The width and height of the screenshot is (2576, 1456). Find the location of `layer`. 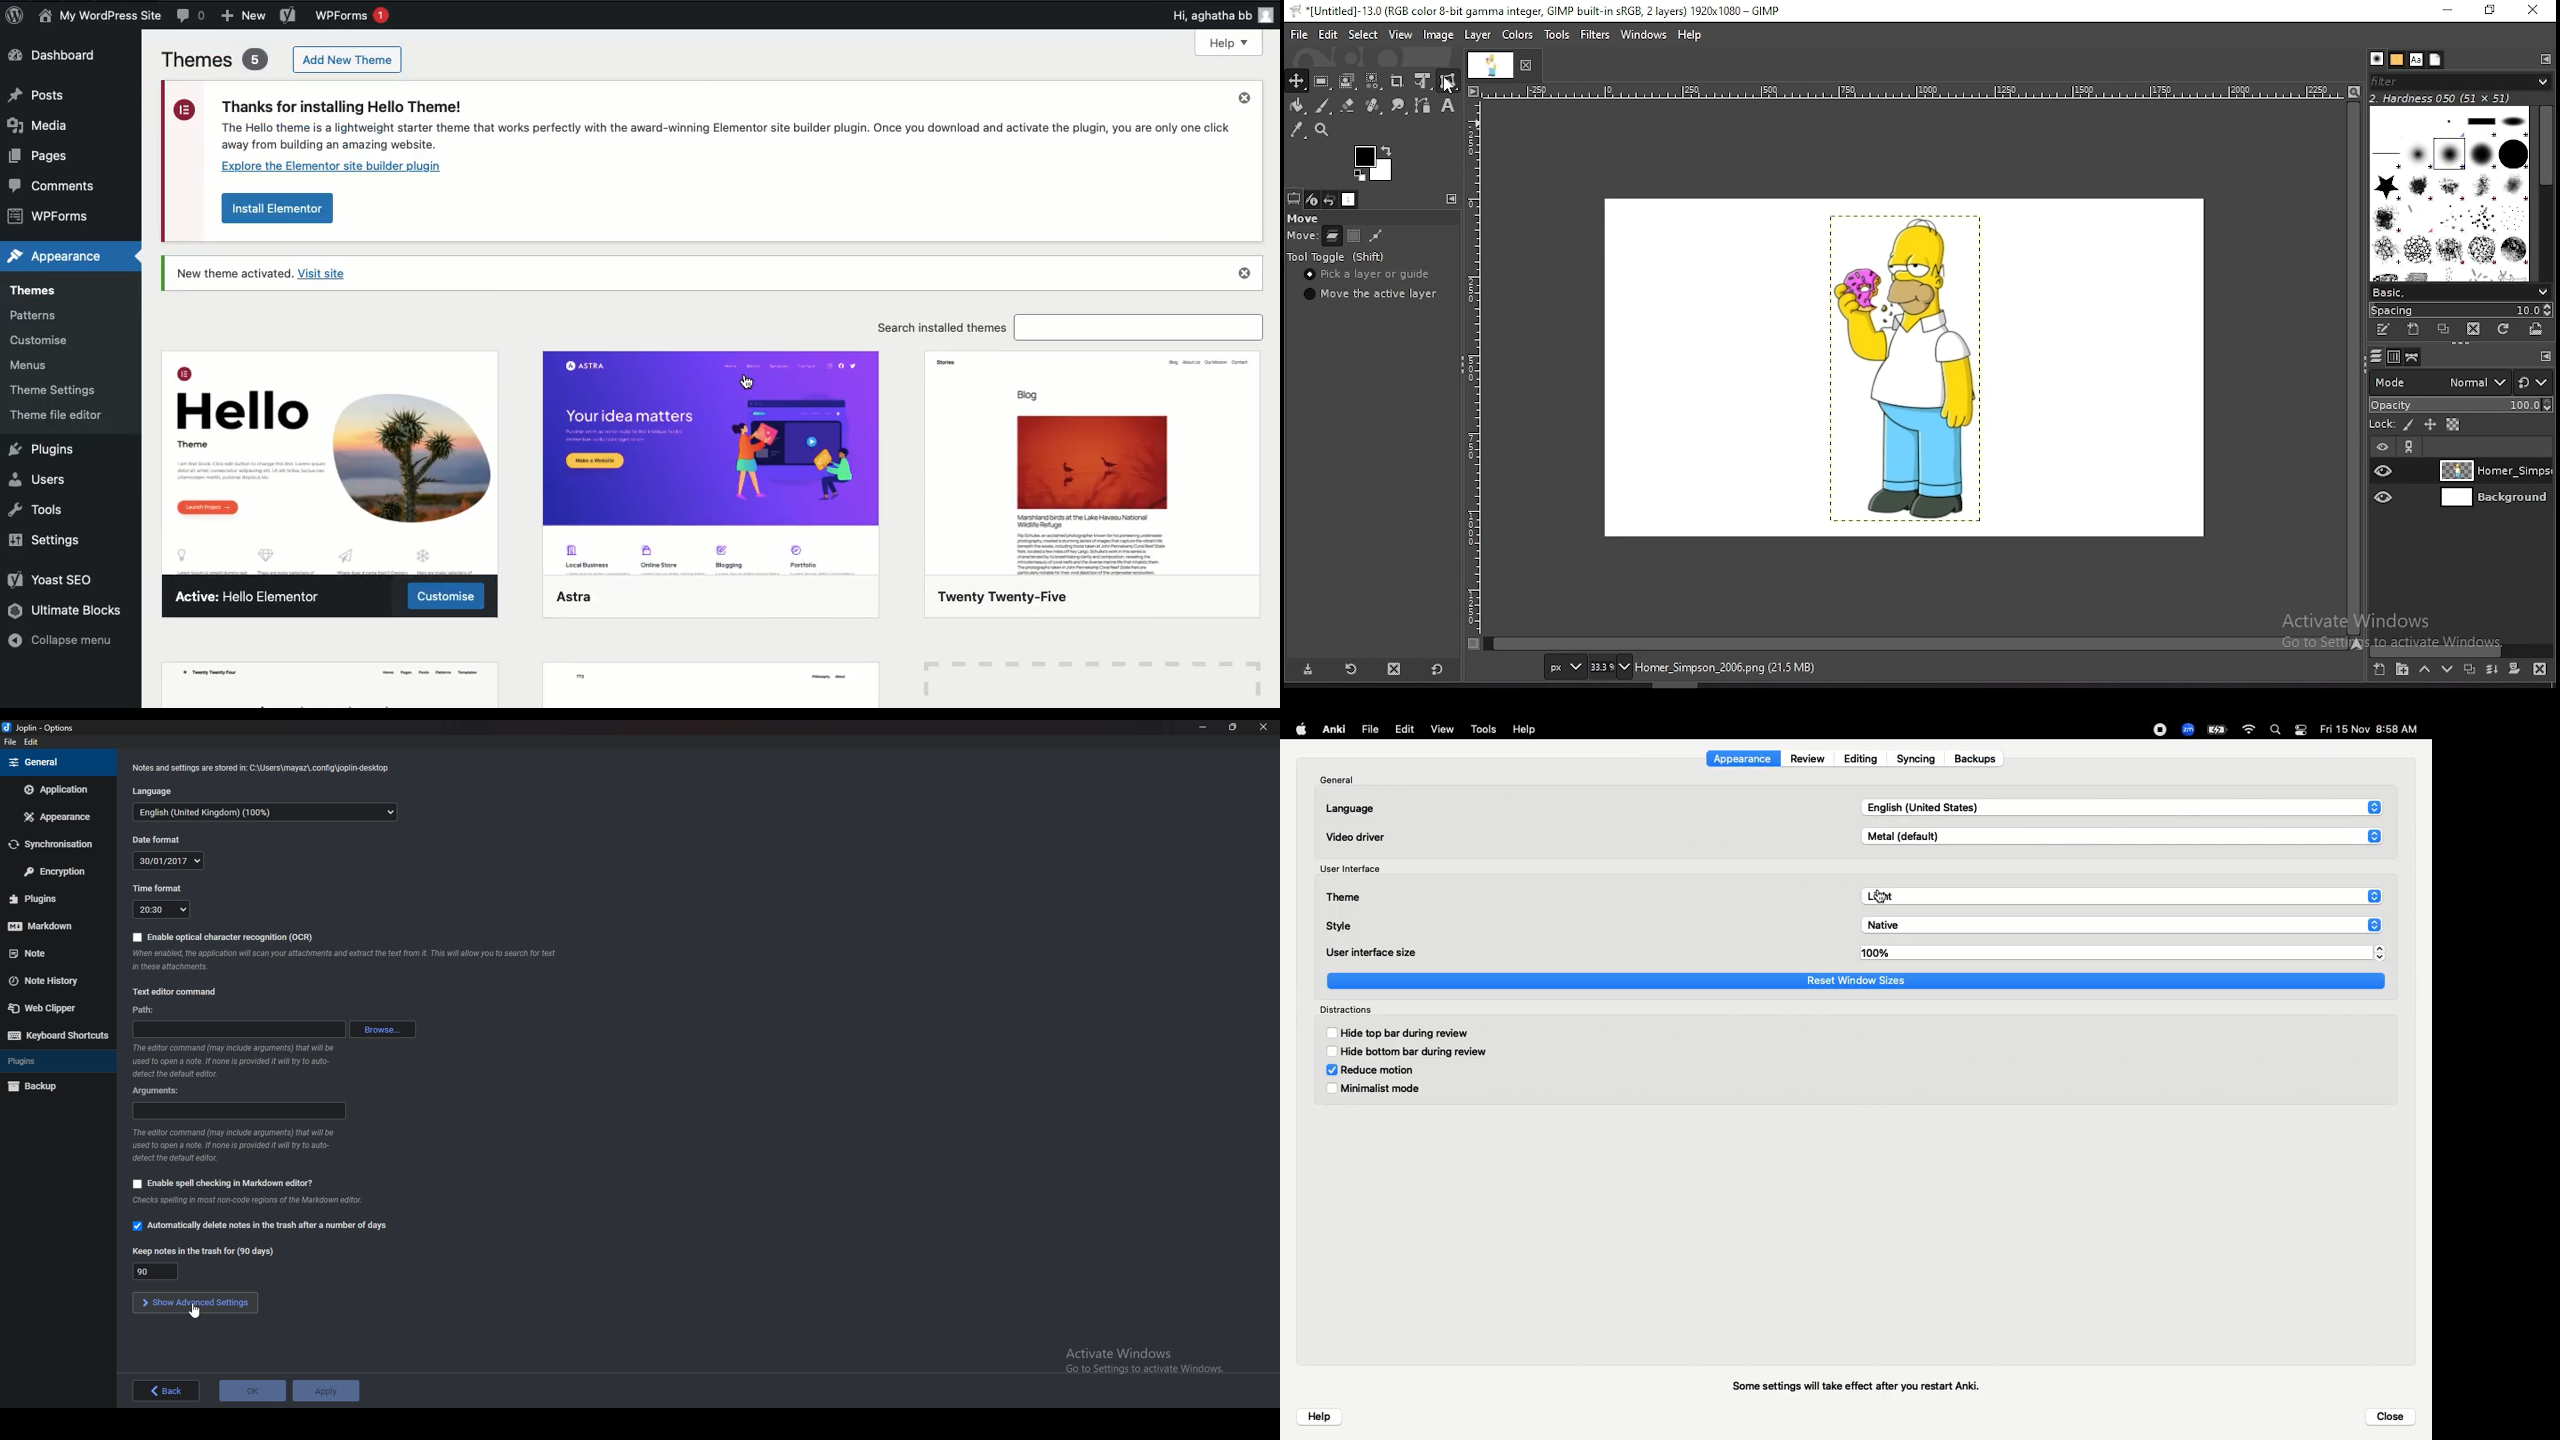

layer is located at coordinates (2493, 471).